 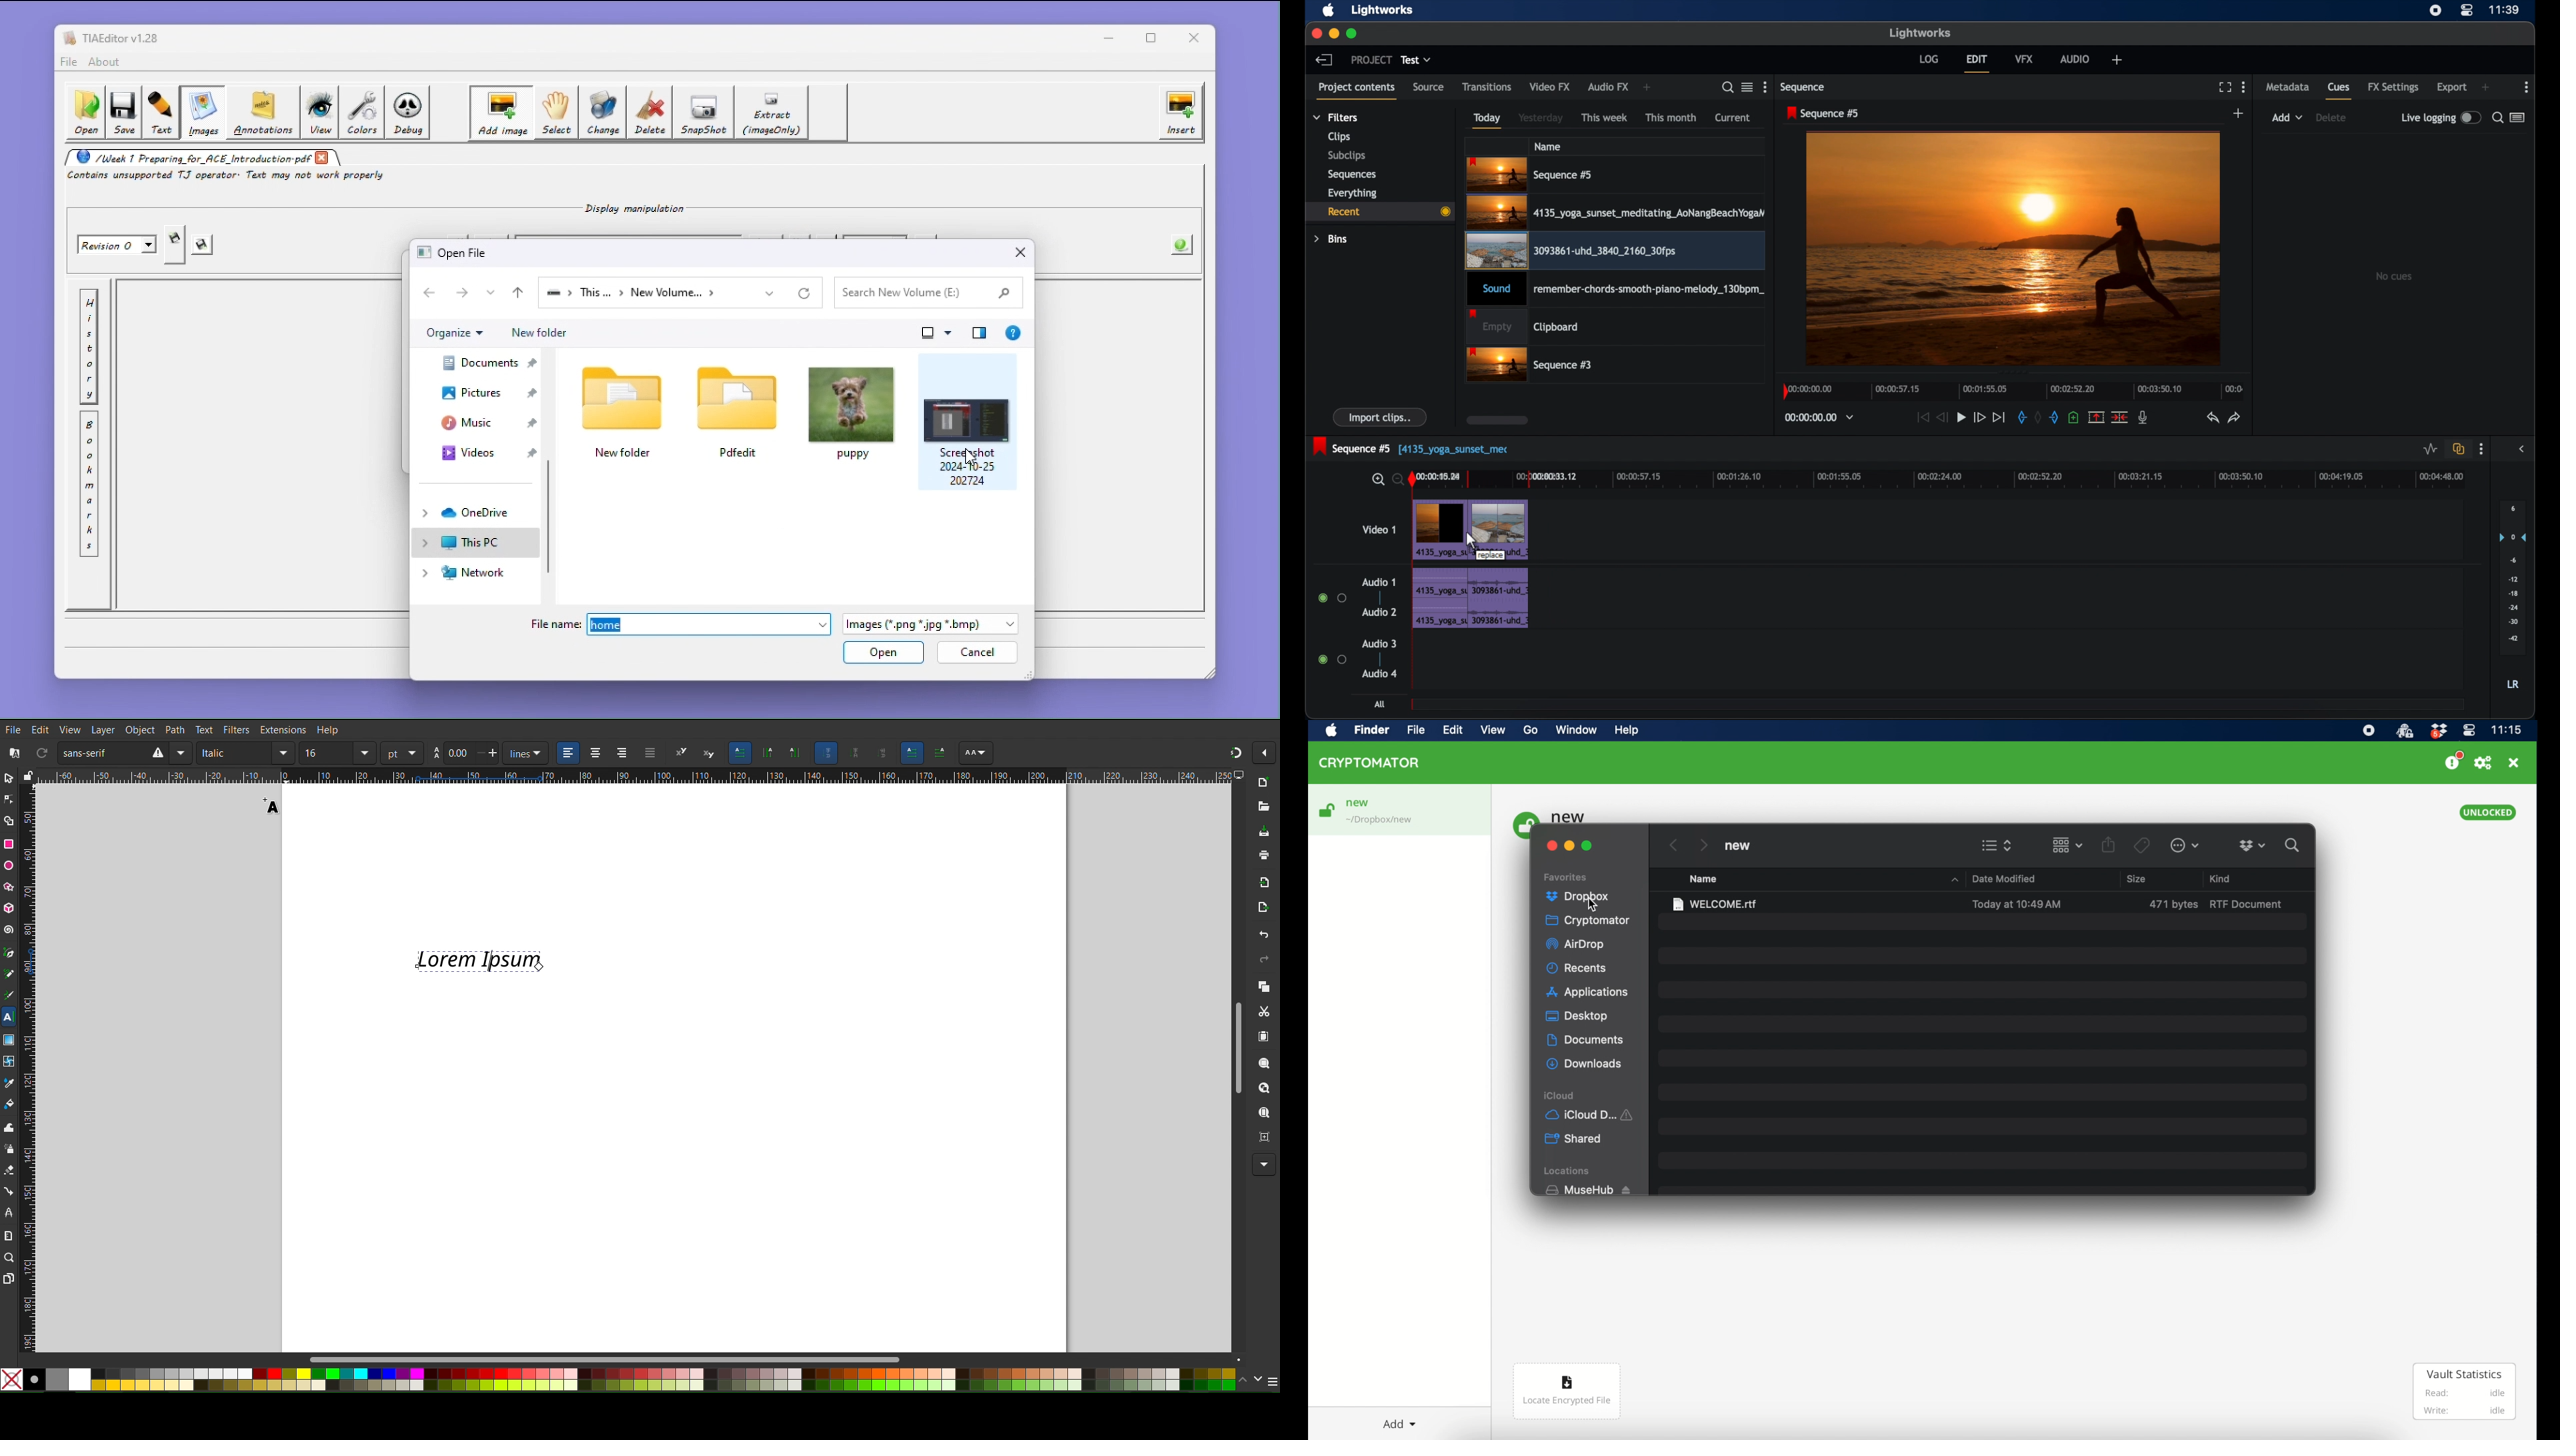 What do you see at coordinates (9, 845) in the screenshot?
I see `Rectangle` at bounding box center [9, 845].